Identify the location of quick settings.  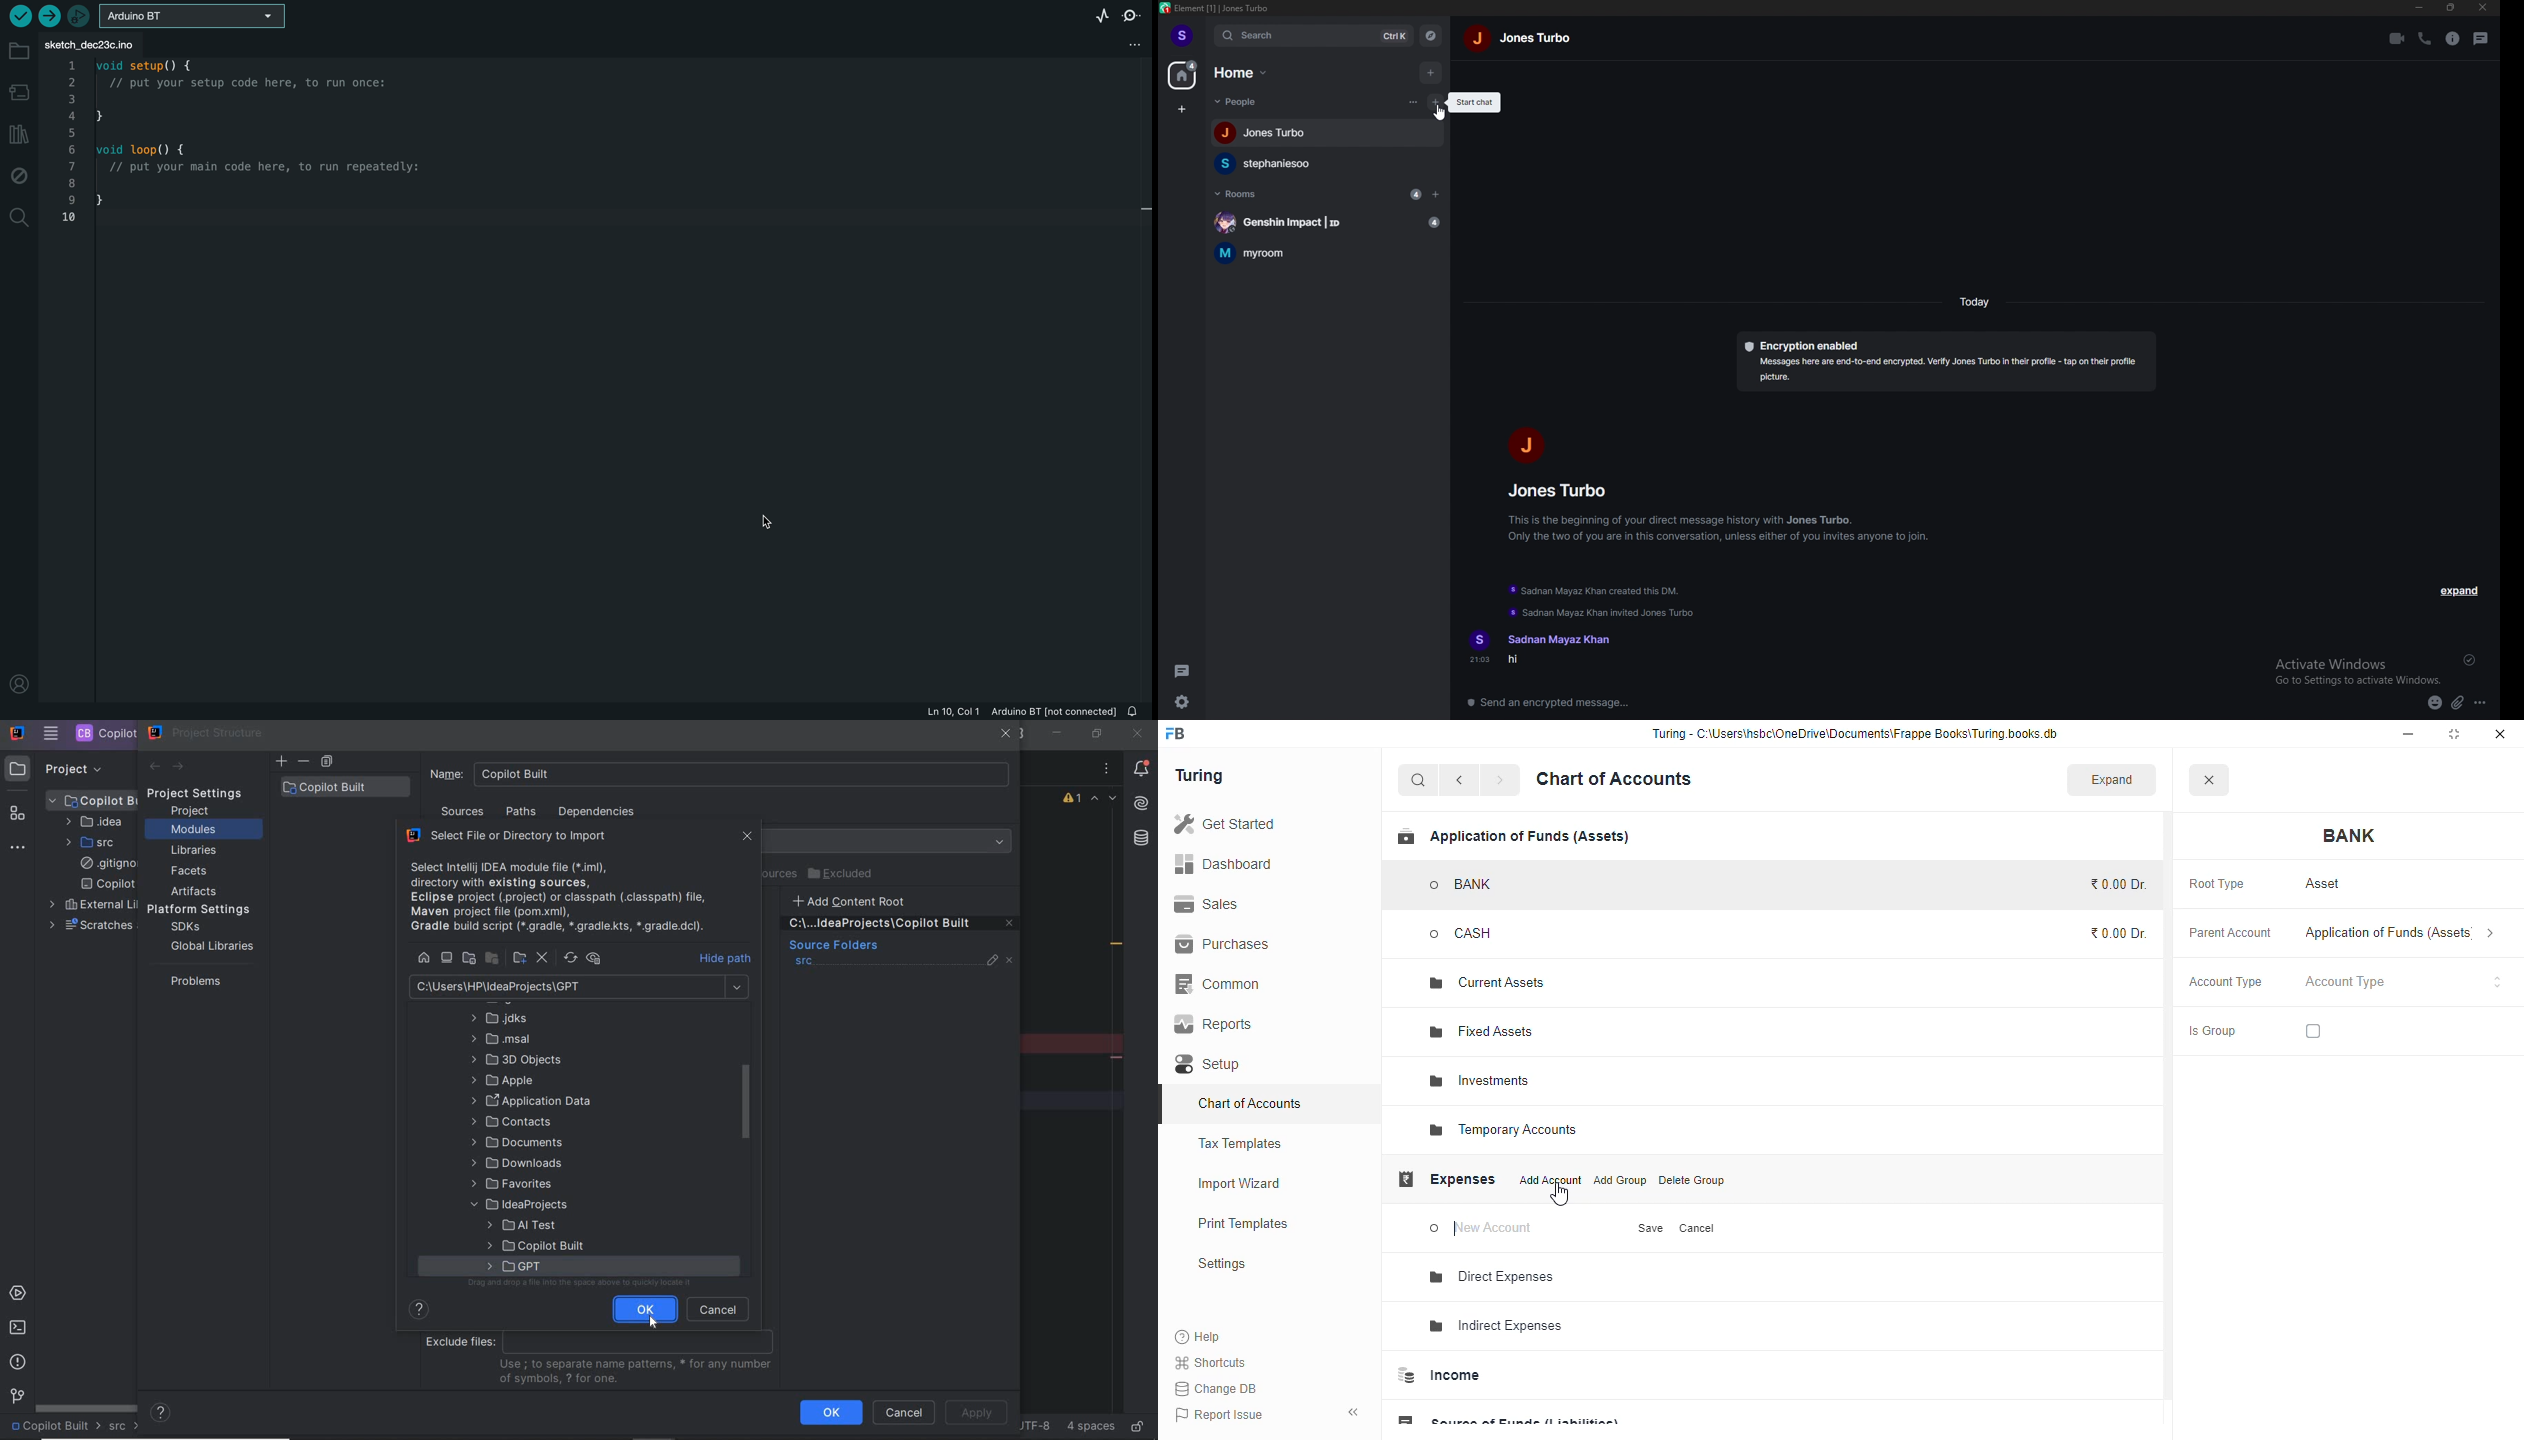
(1185, 701).